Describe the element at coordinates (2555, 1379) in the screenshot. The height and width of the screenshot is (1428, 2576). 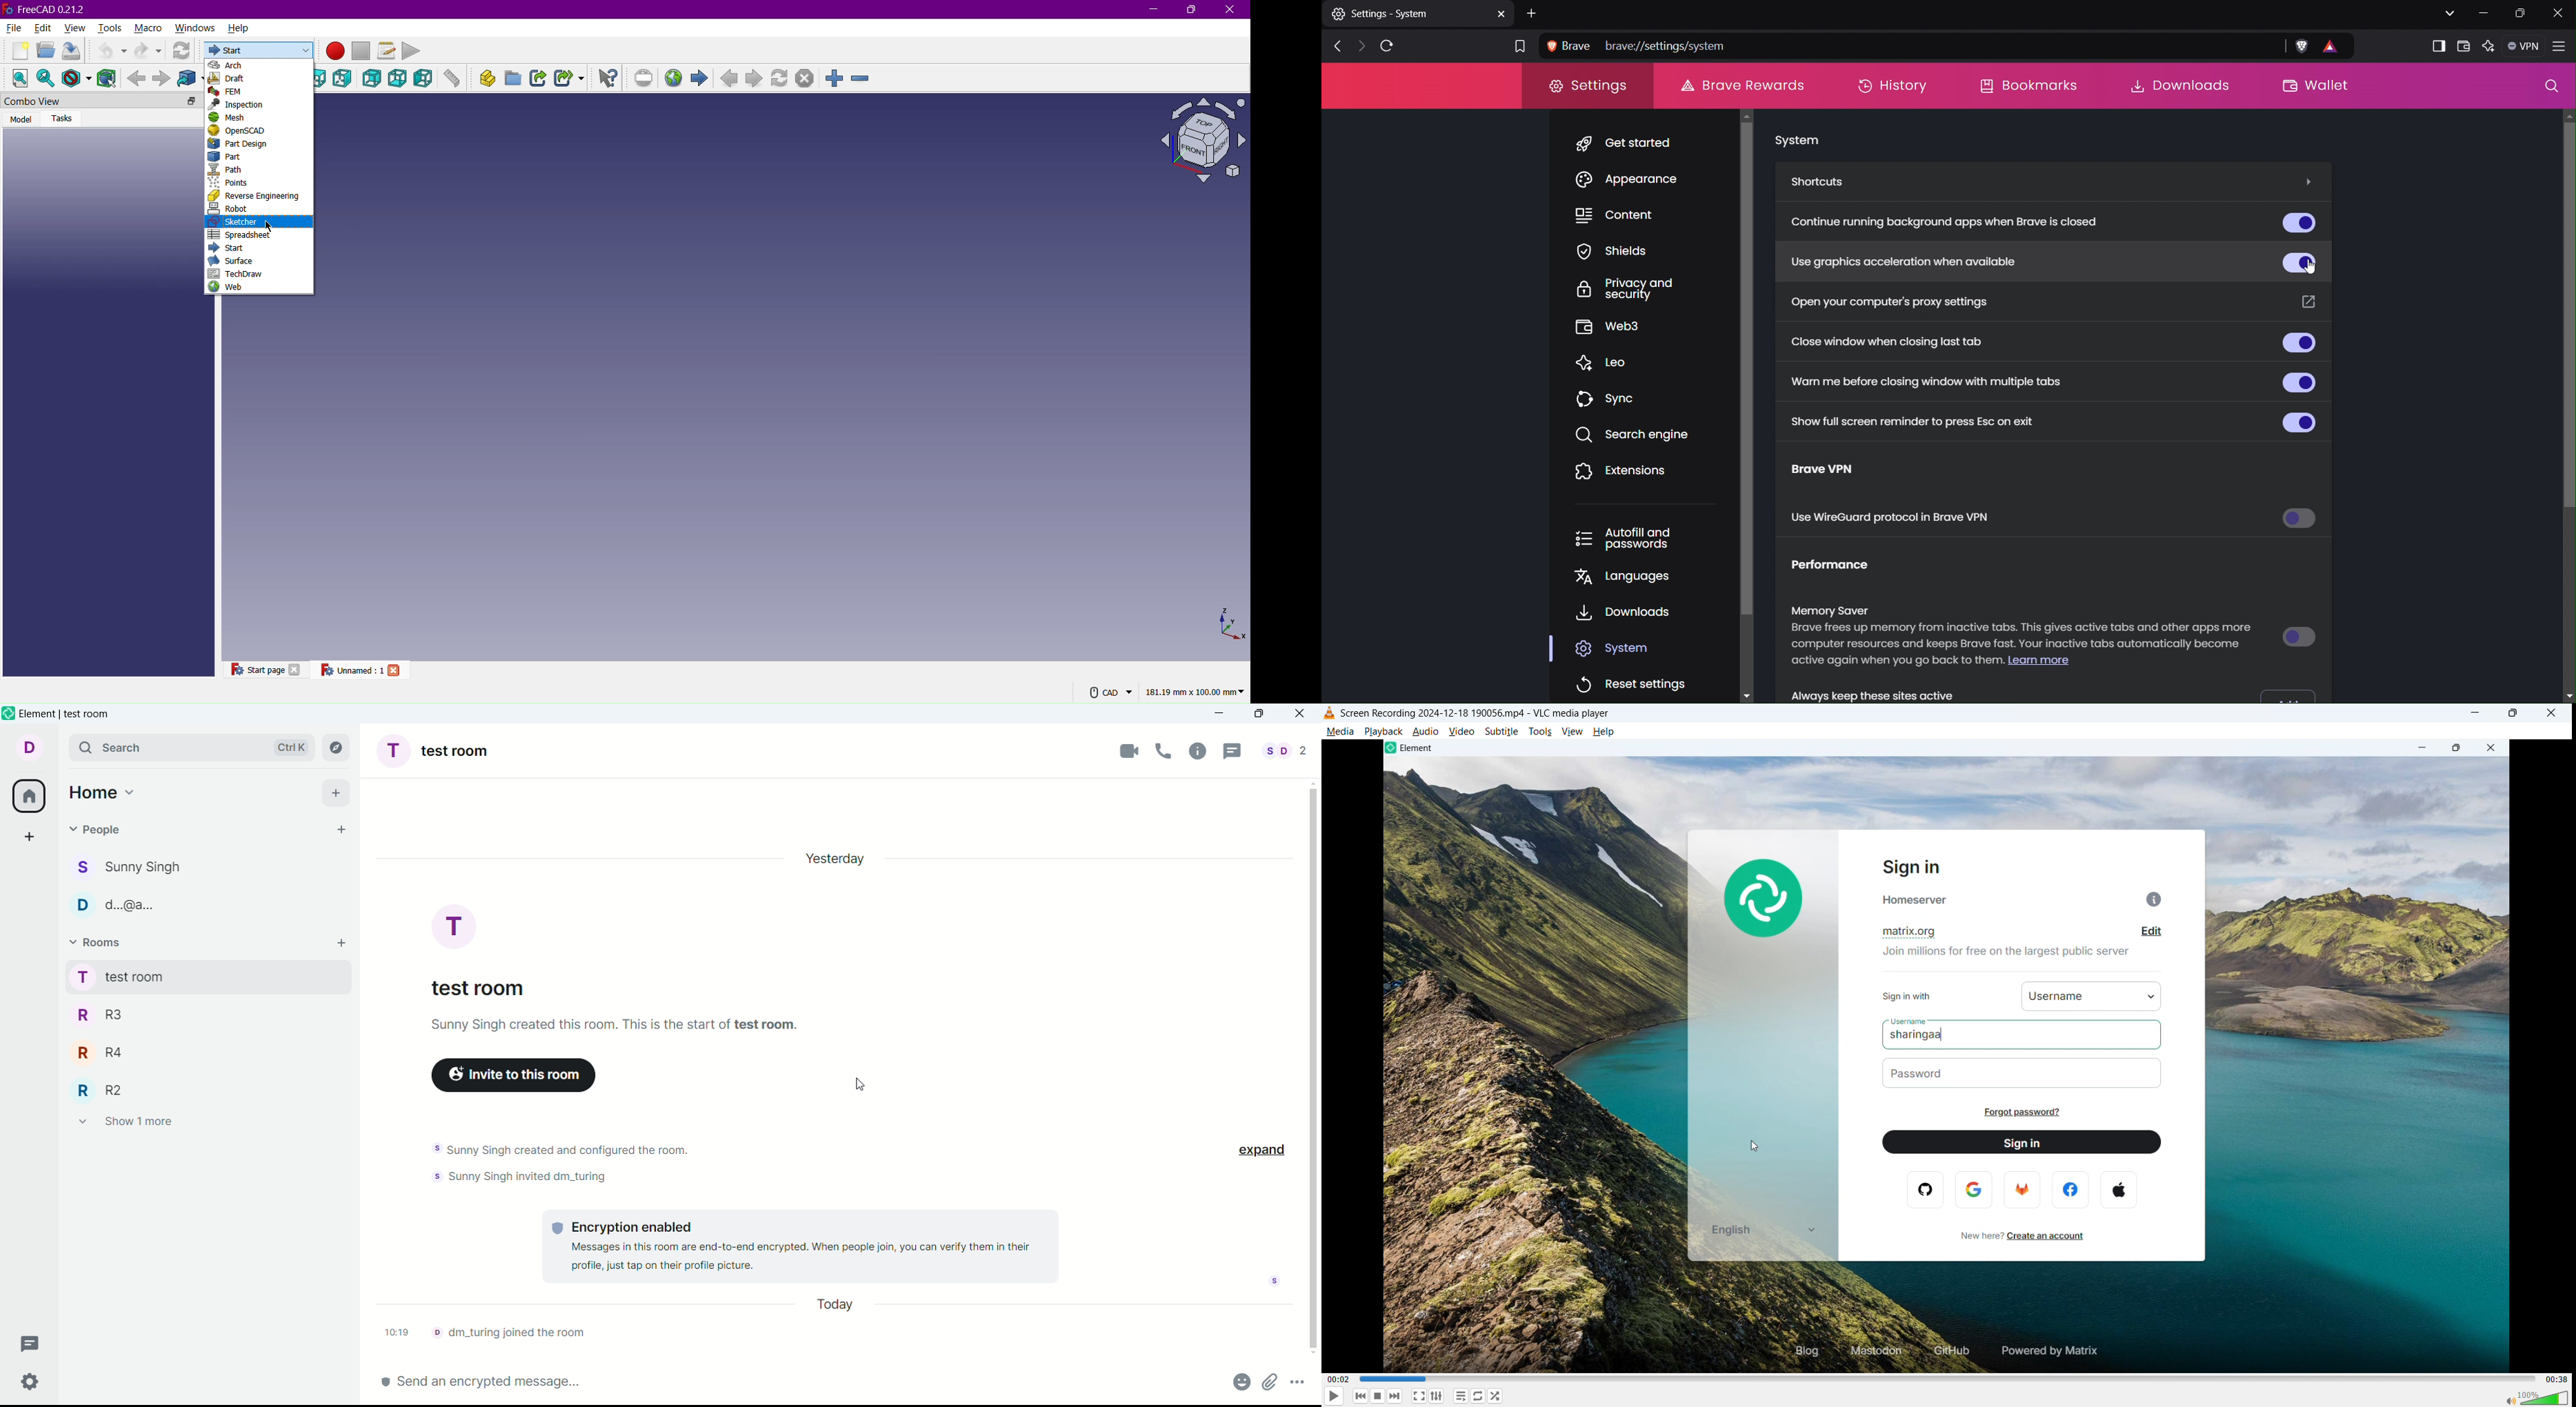
I see `00 : 38` at that location.